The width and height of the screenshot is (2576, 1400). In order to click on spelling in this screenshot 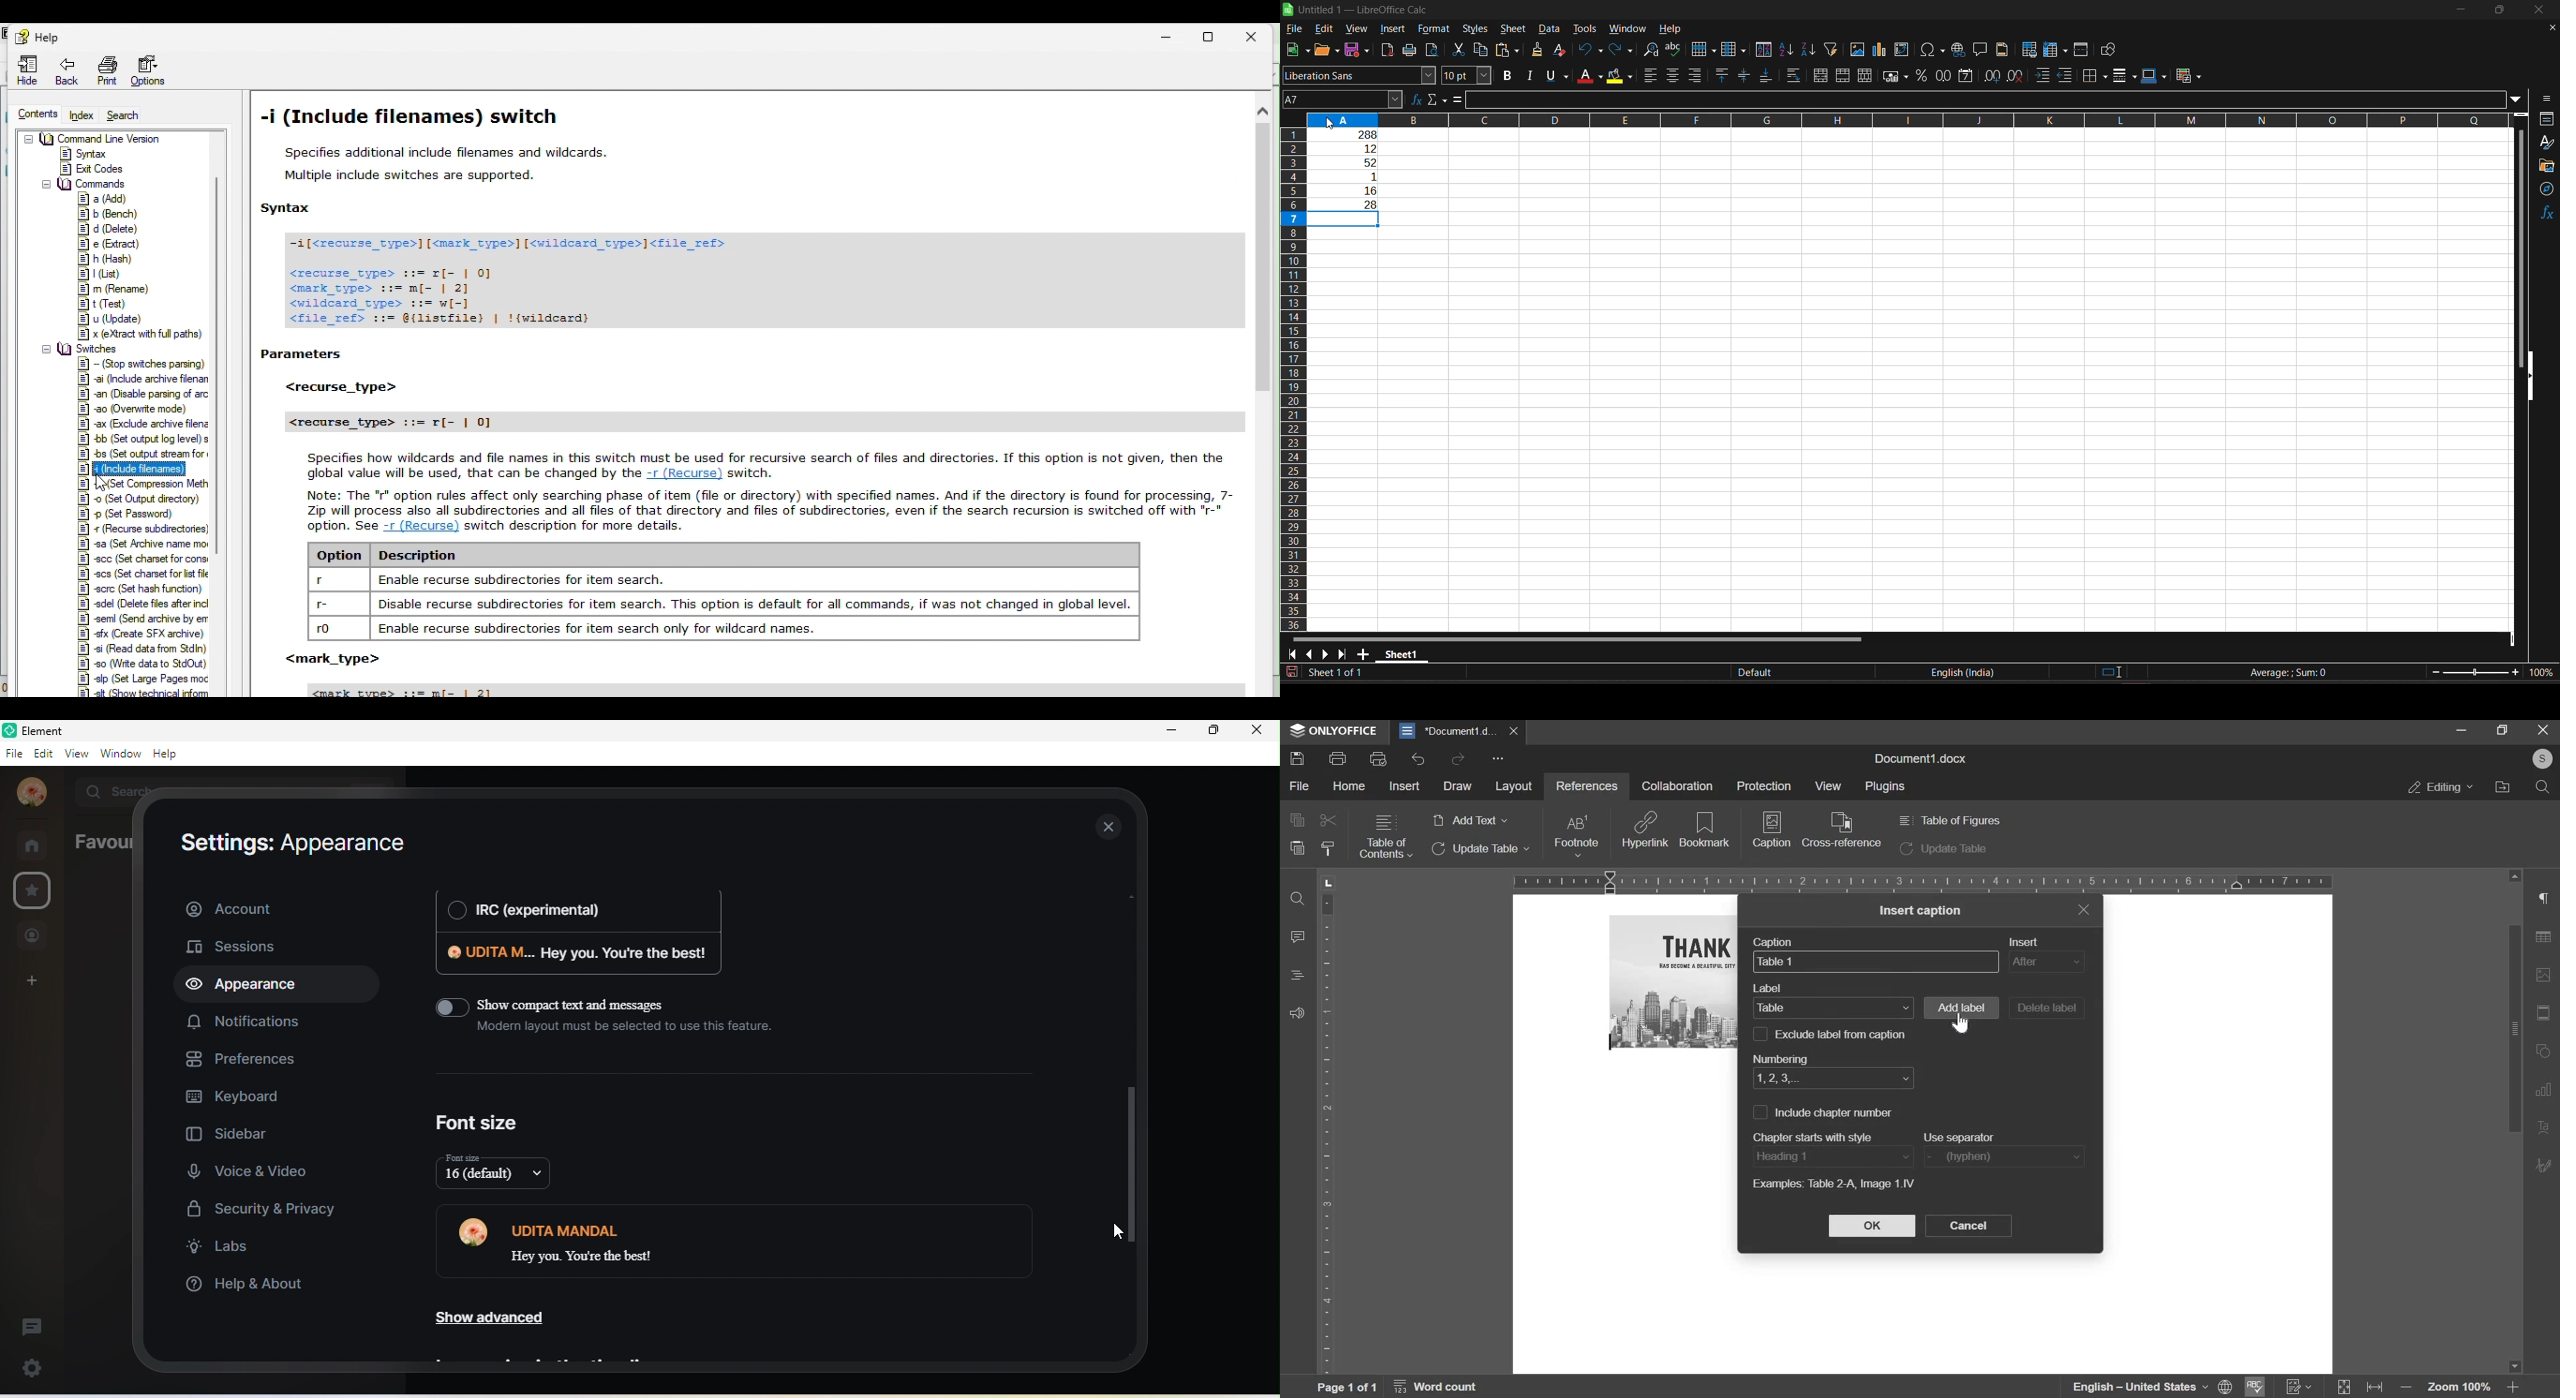, I will do `click(1673, 49)`.